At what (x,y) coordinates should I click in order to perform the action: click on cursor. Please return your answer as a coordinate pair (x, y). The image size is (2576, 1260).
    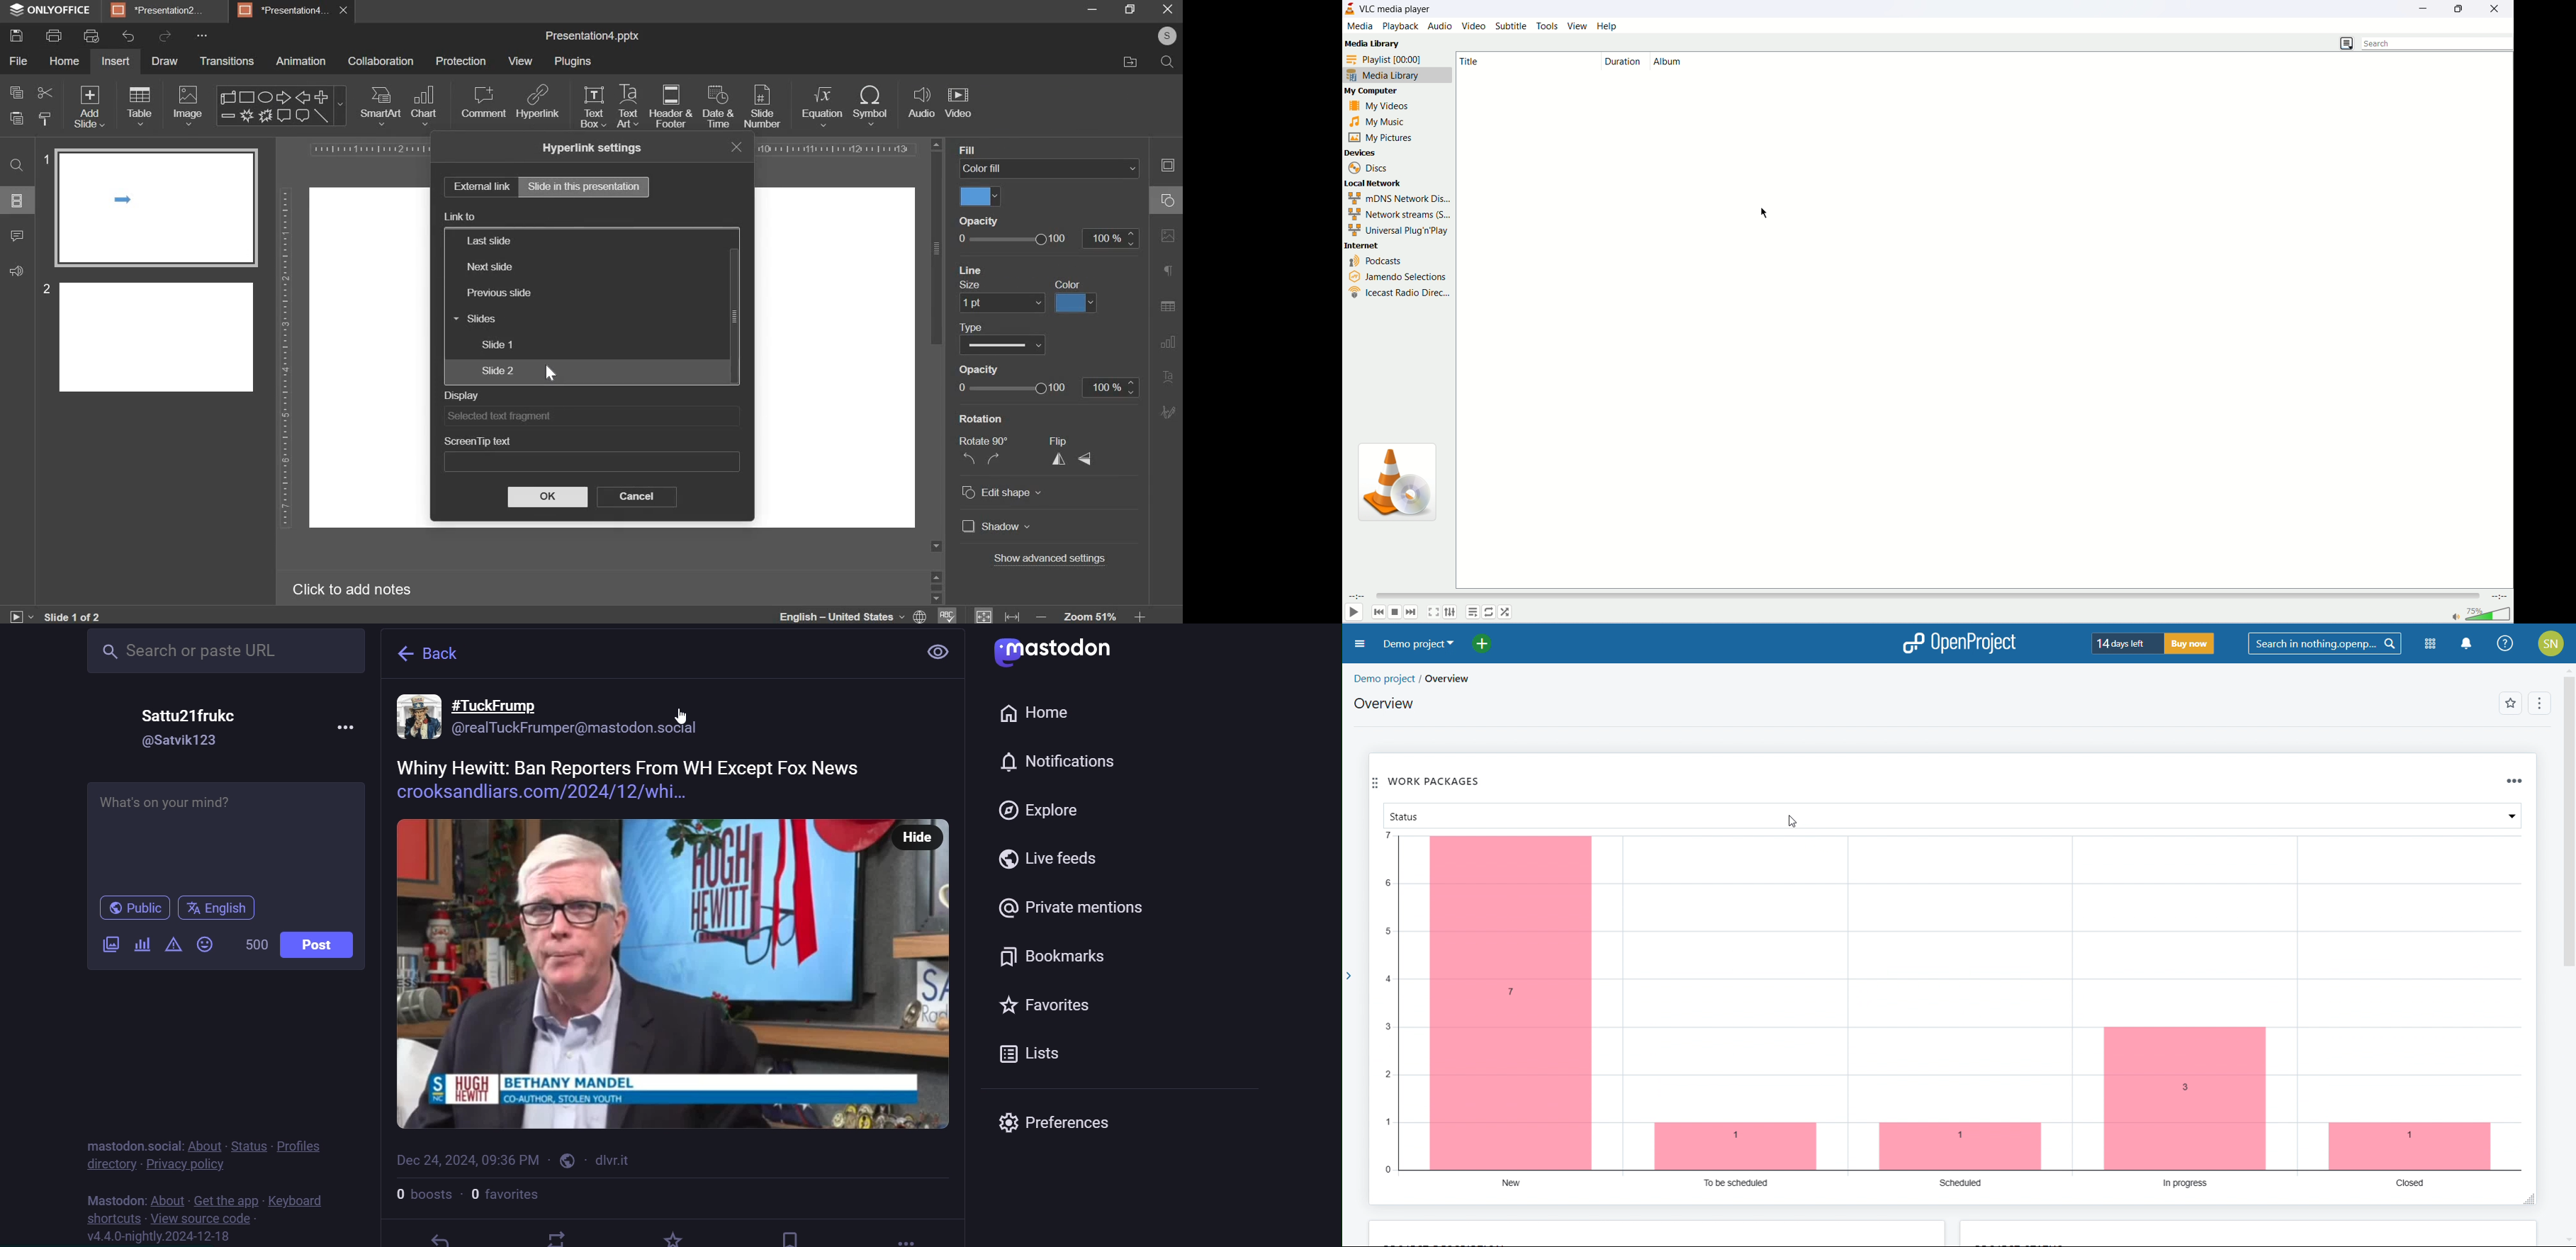
    Looking at the image, I should click on (1761, 214).